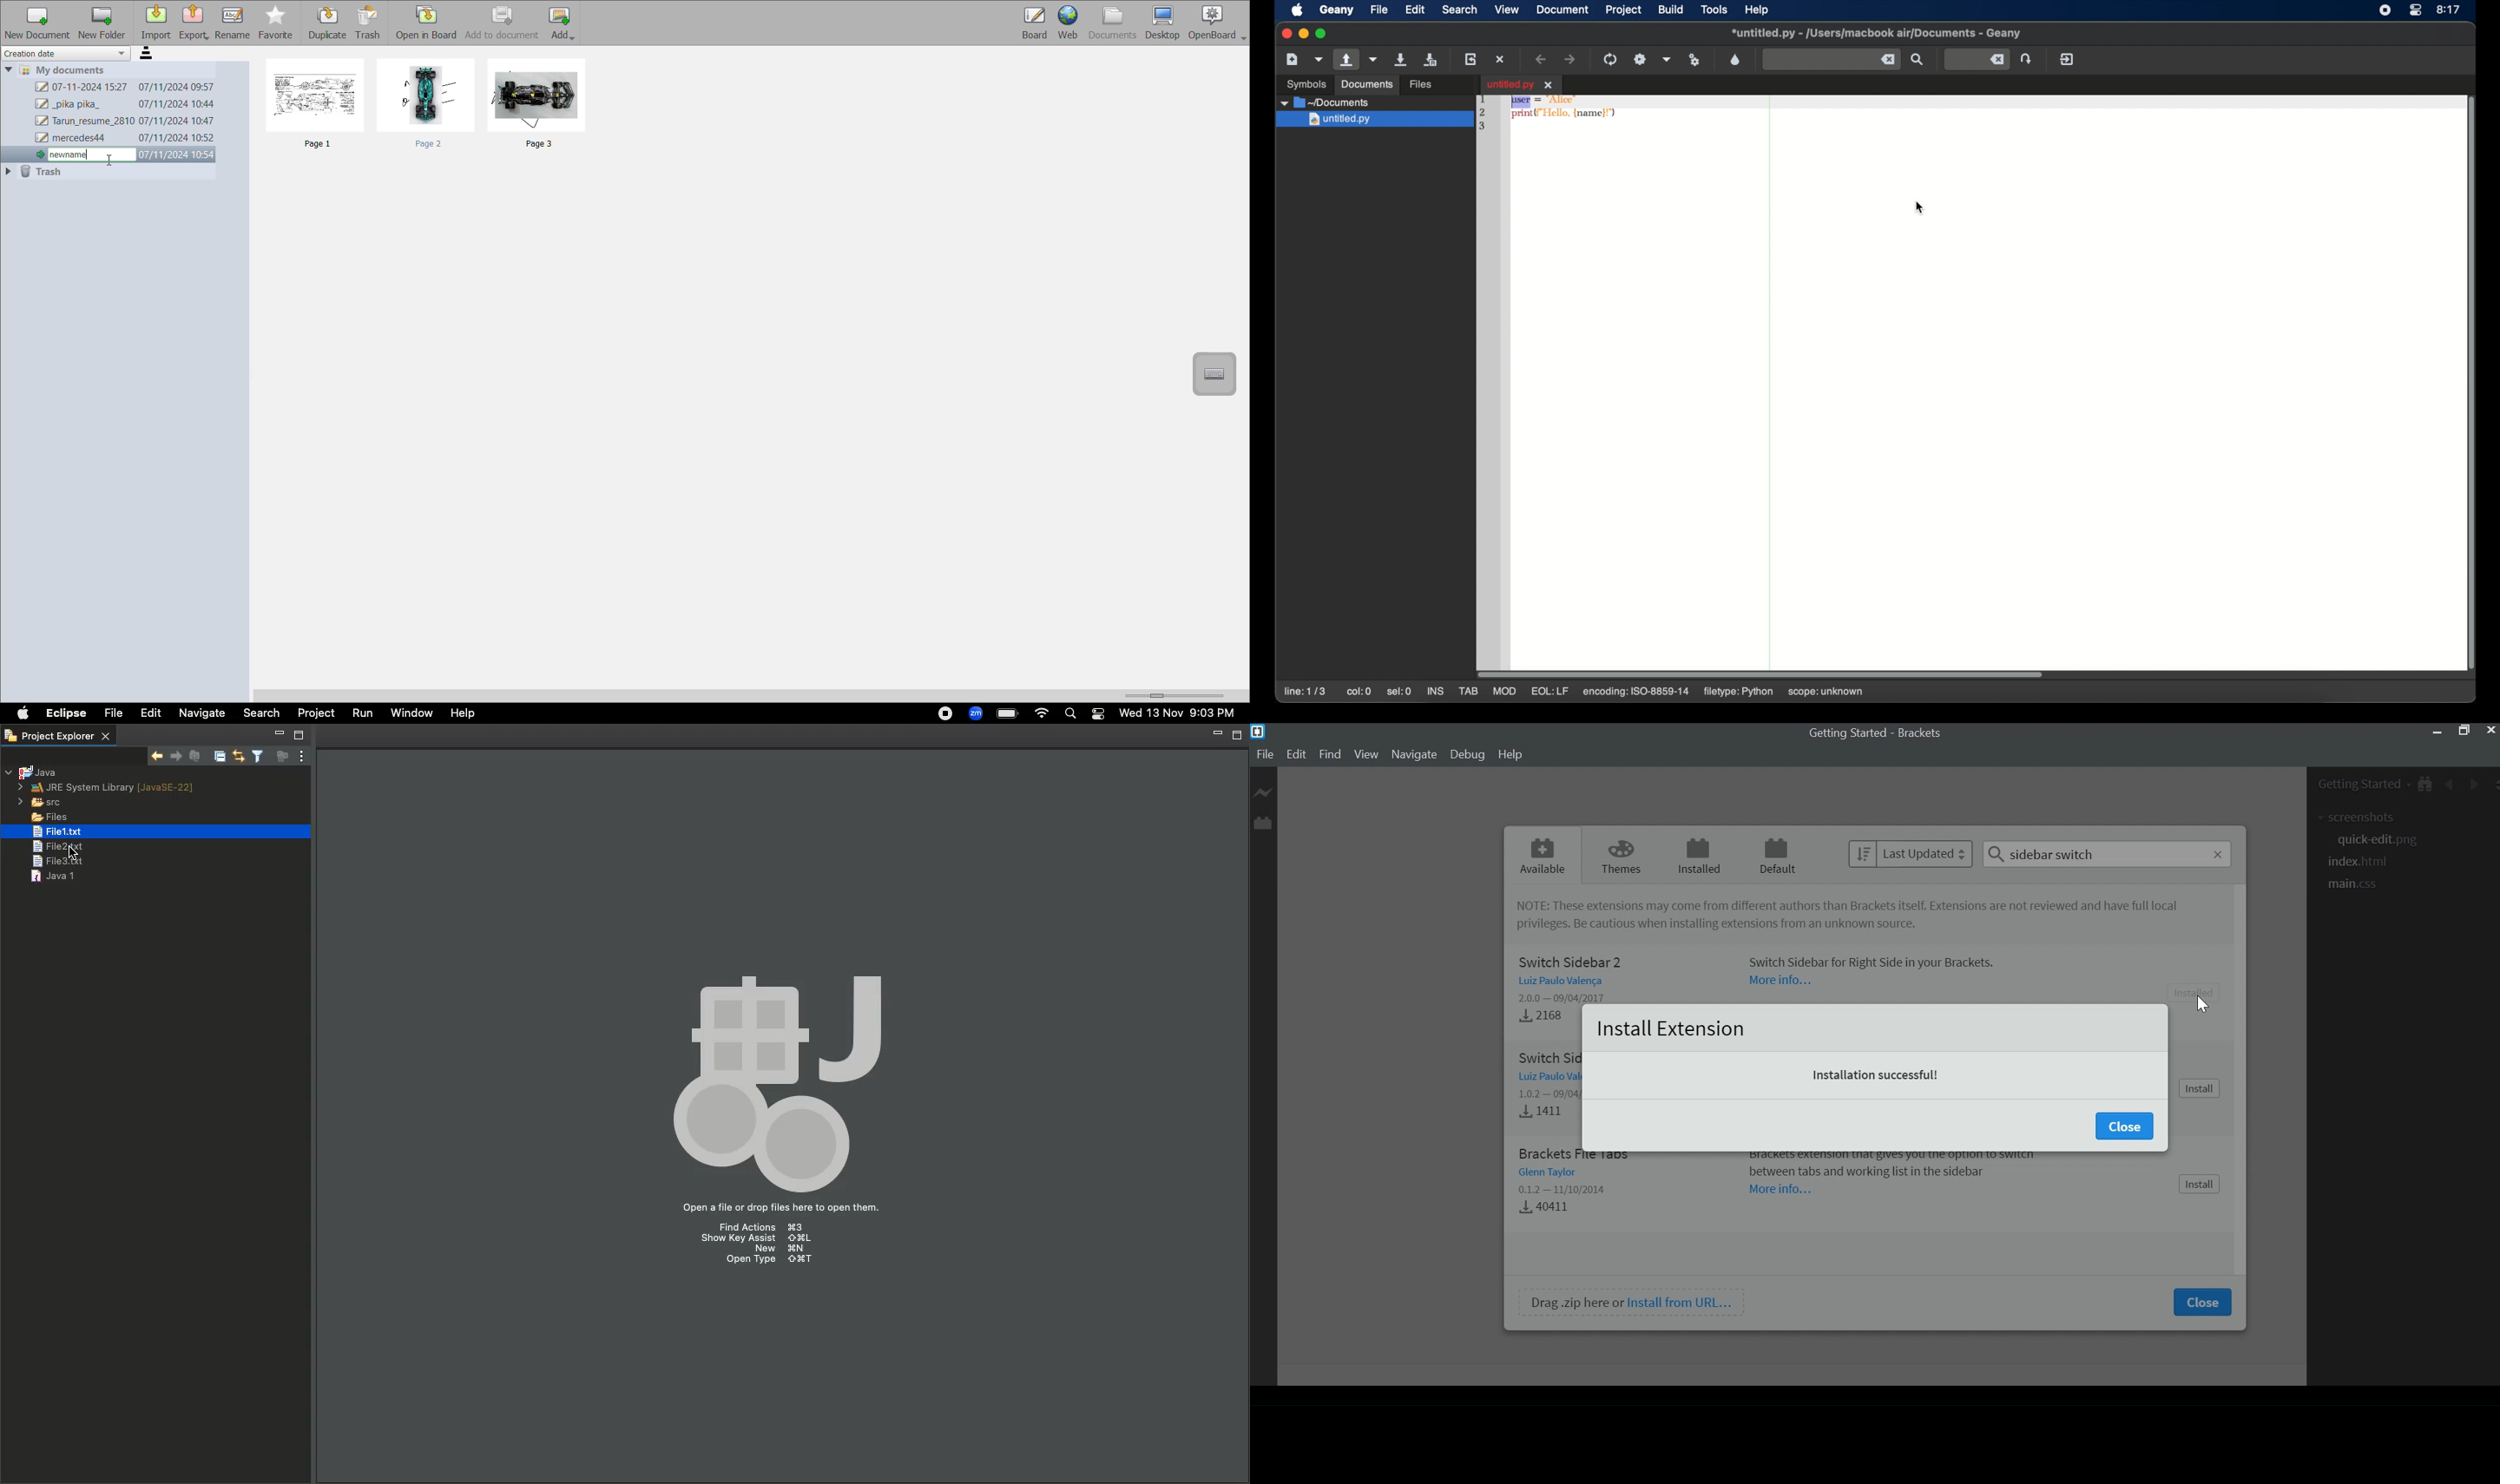  Describe the element at coordinates (2490, 730) in the screenshot. I see `Close` at that location.